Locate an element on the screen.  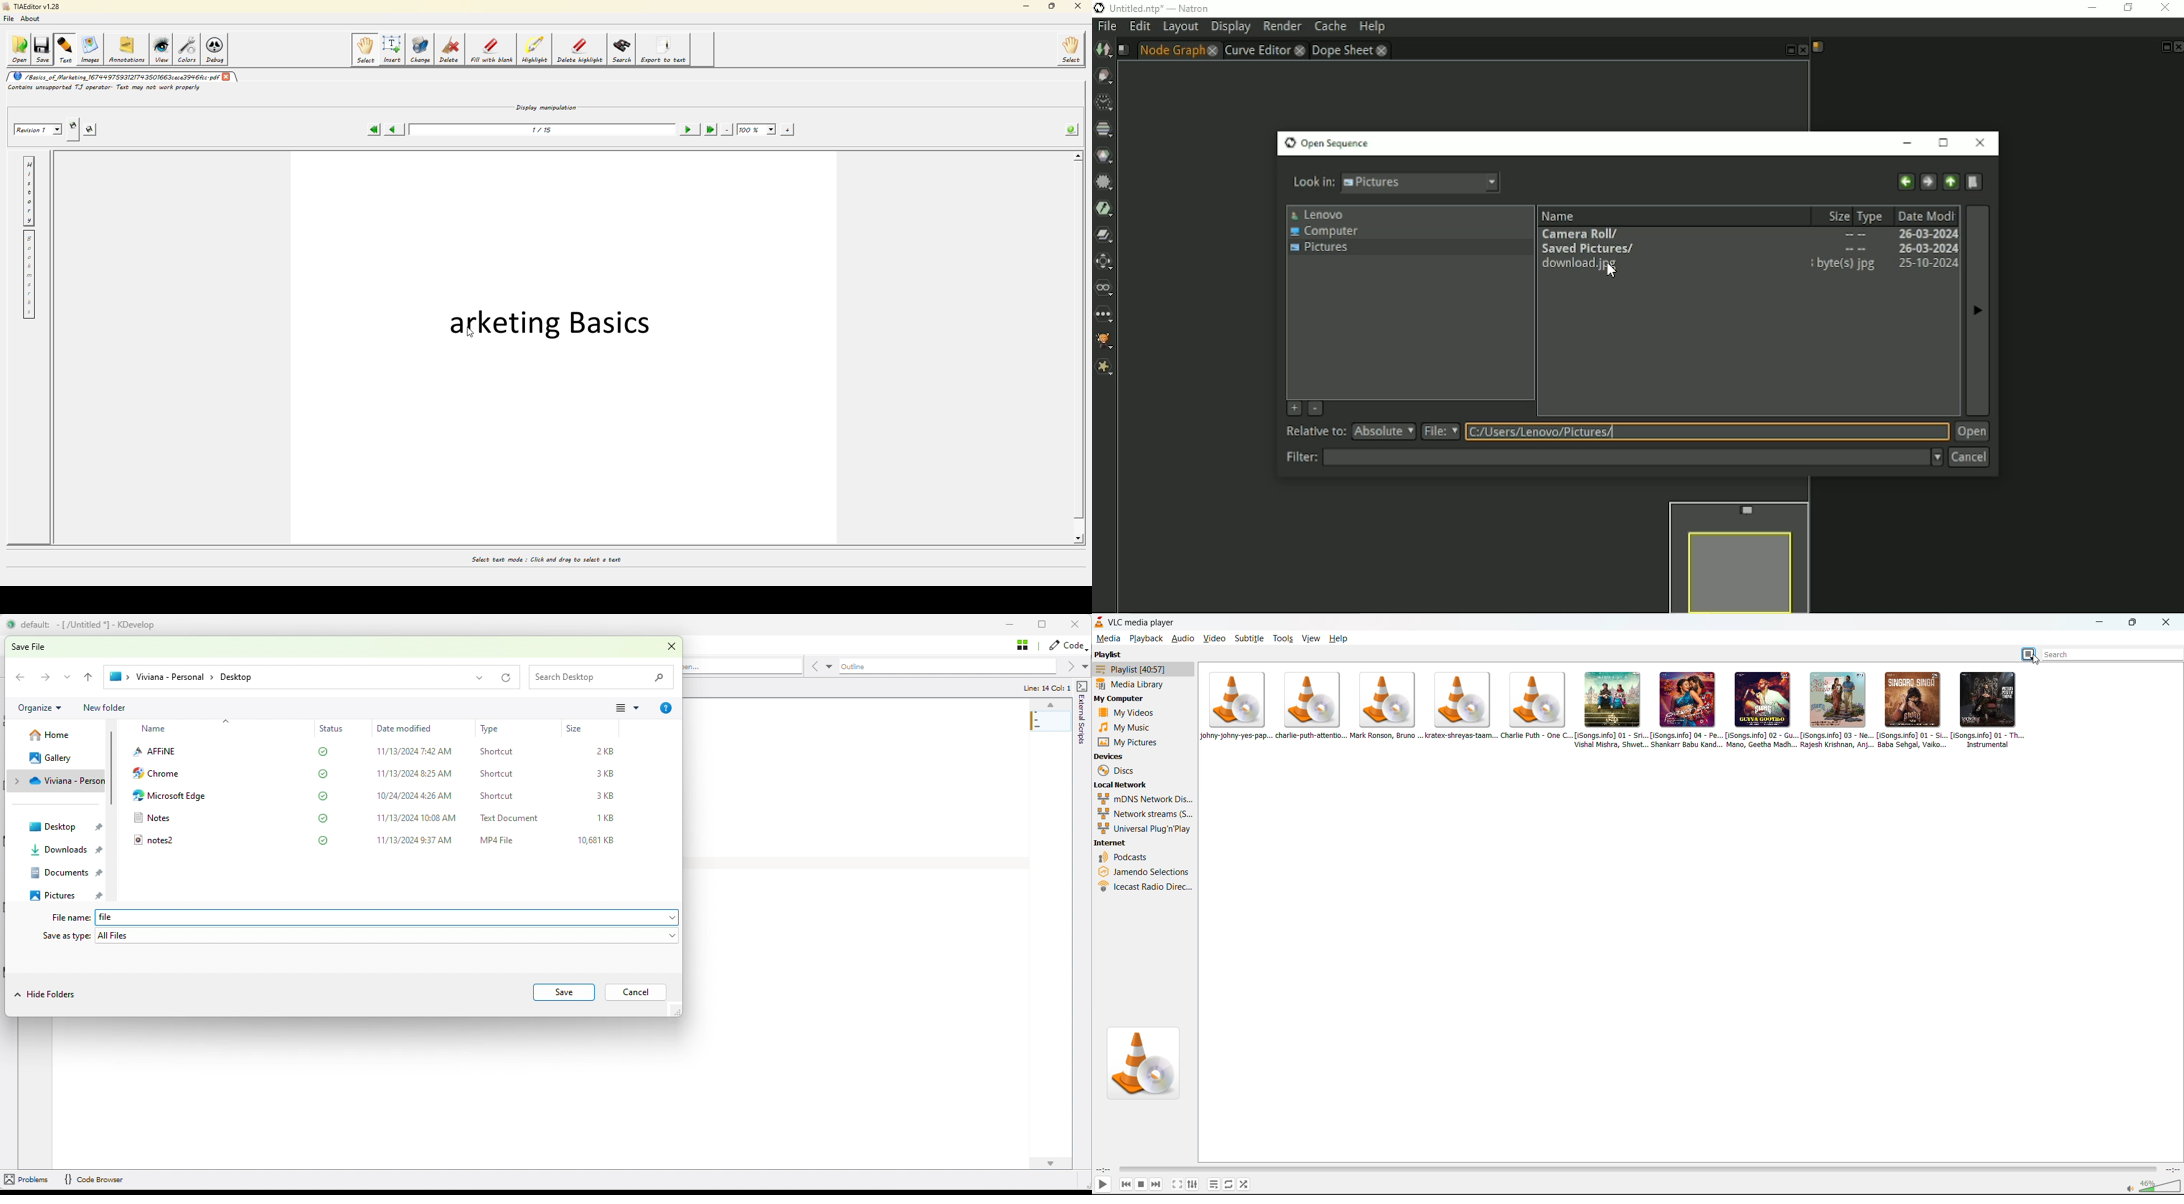
audio is located at coordinates (1181, 640).